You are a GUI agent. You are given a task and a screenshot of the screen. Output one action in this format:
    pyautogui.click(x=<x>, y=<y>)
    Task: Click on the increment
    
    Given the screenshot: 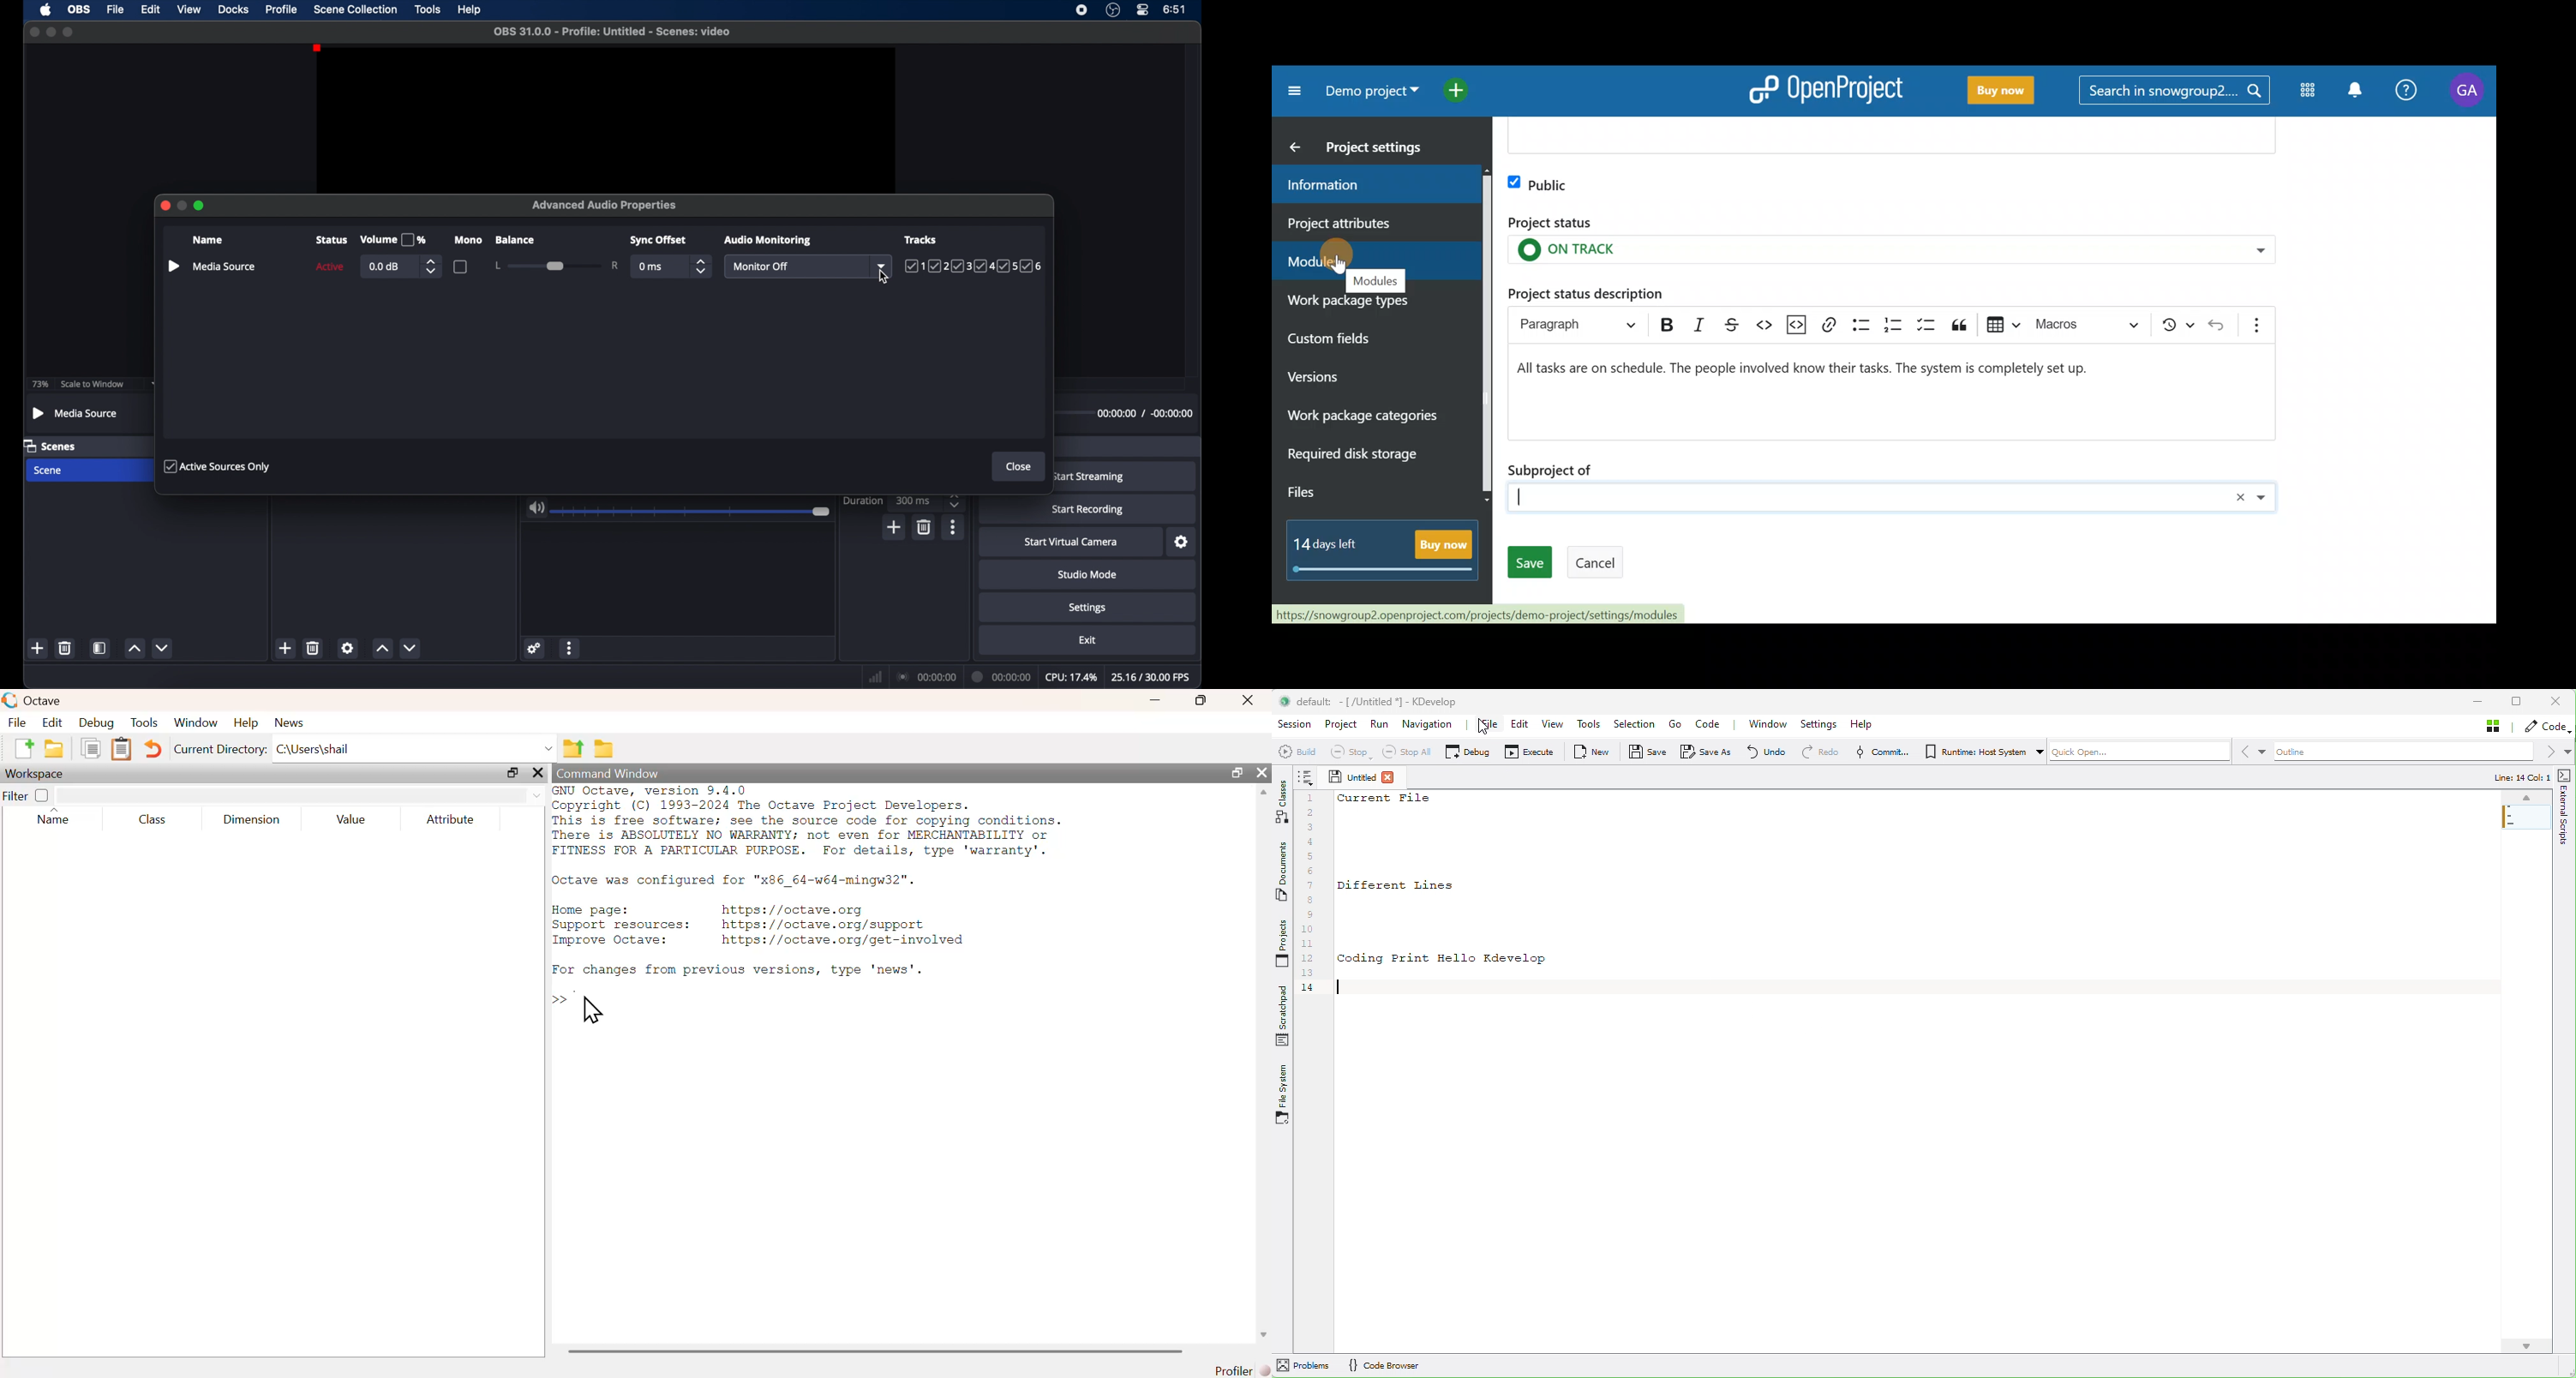 What is the action you would take?
    pyautogui.click(x=382, y=649)
    